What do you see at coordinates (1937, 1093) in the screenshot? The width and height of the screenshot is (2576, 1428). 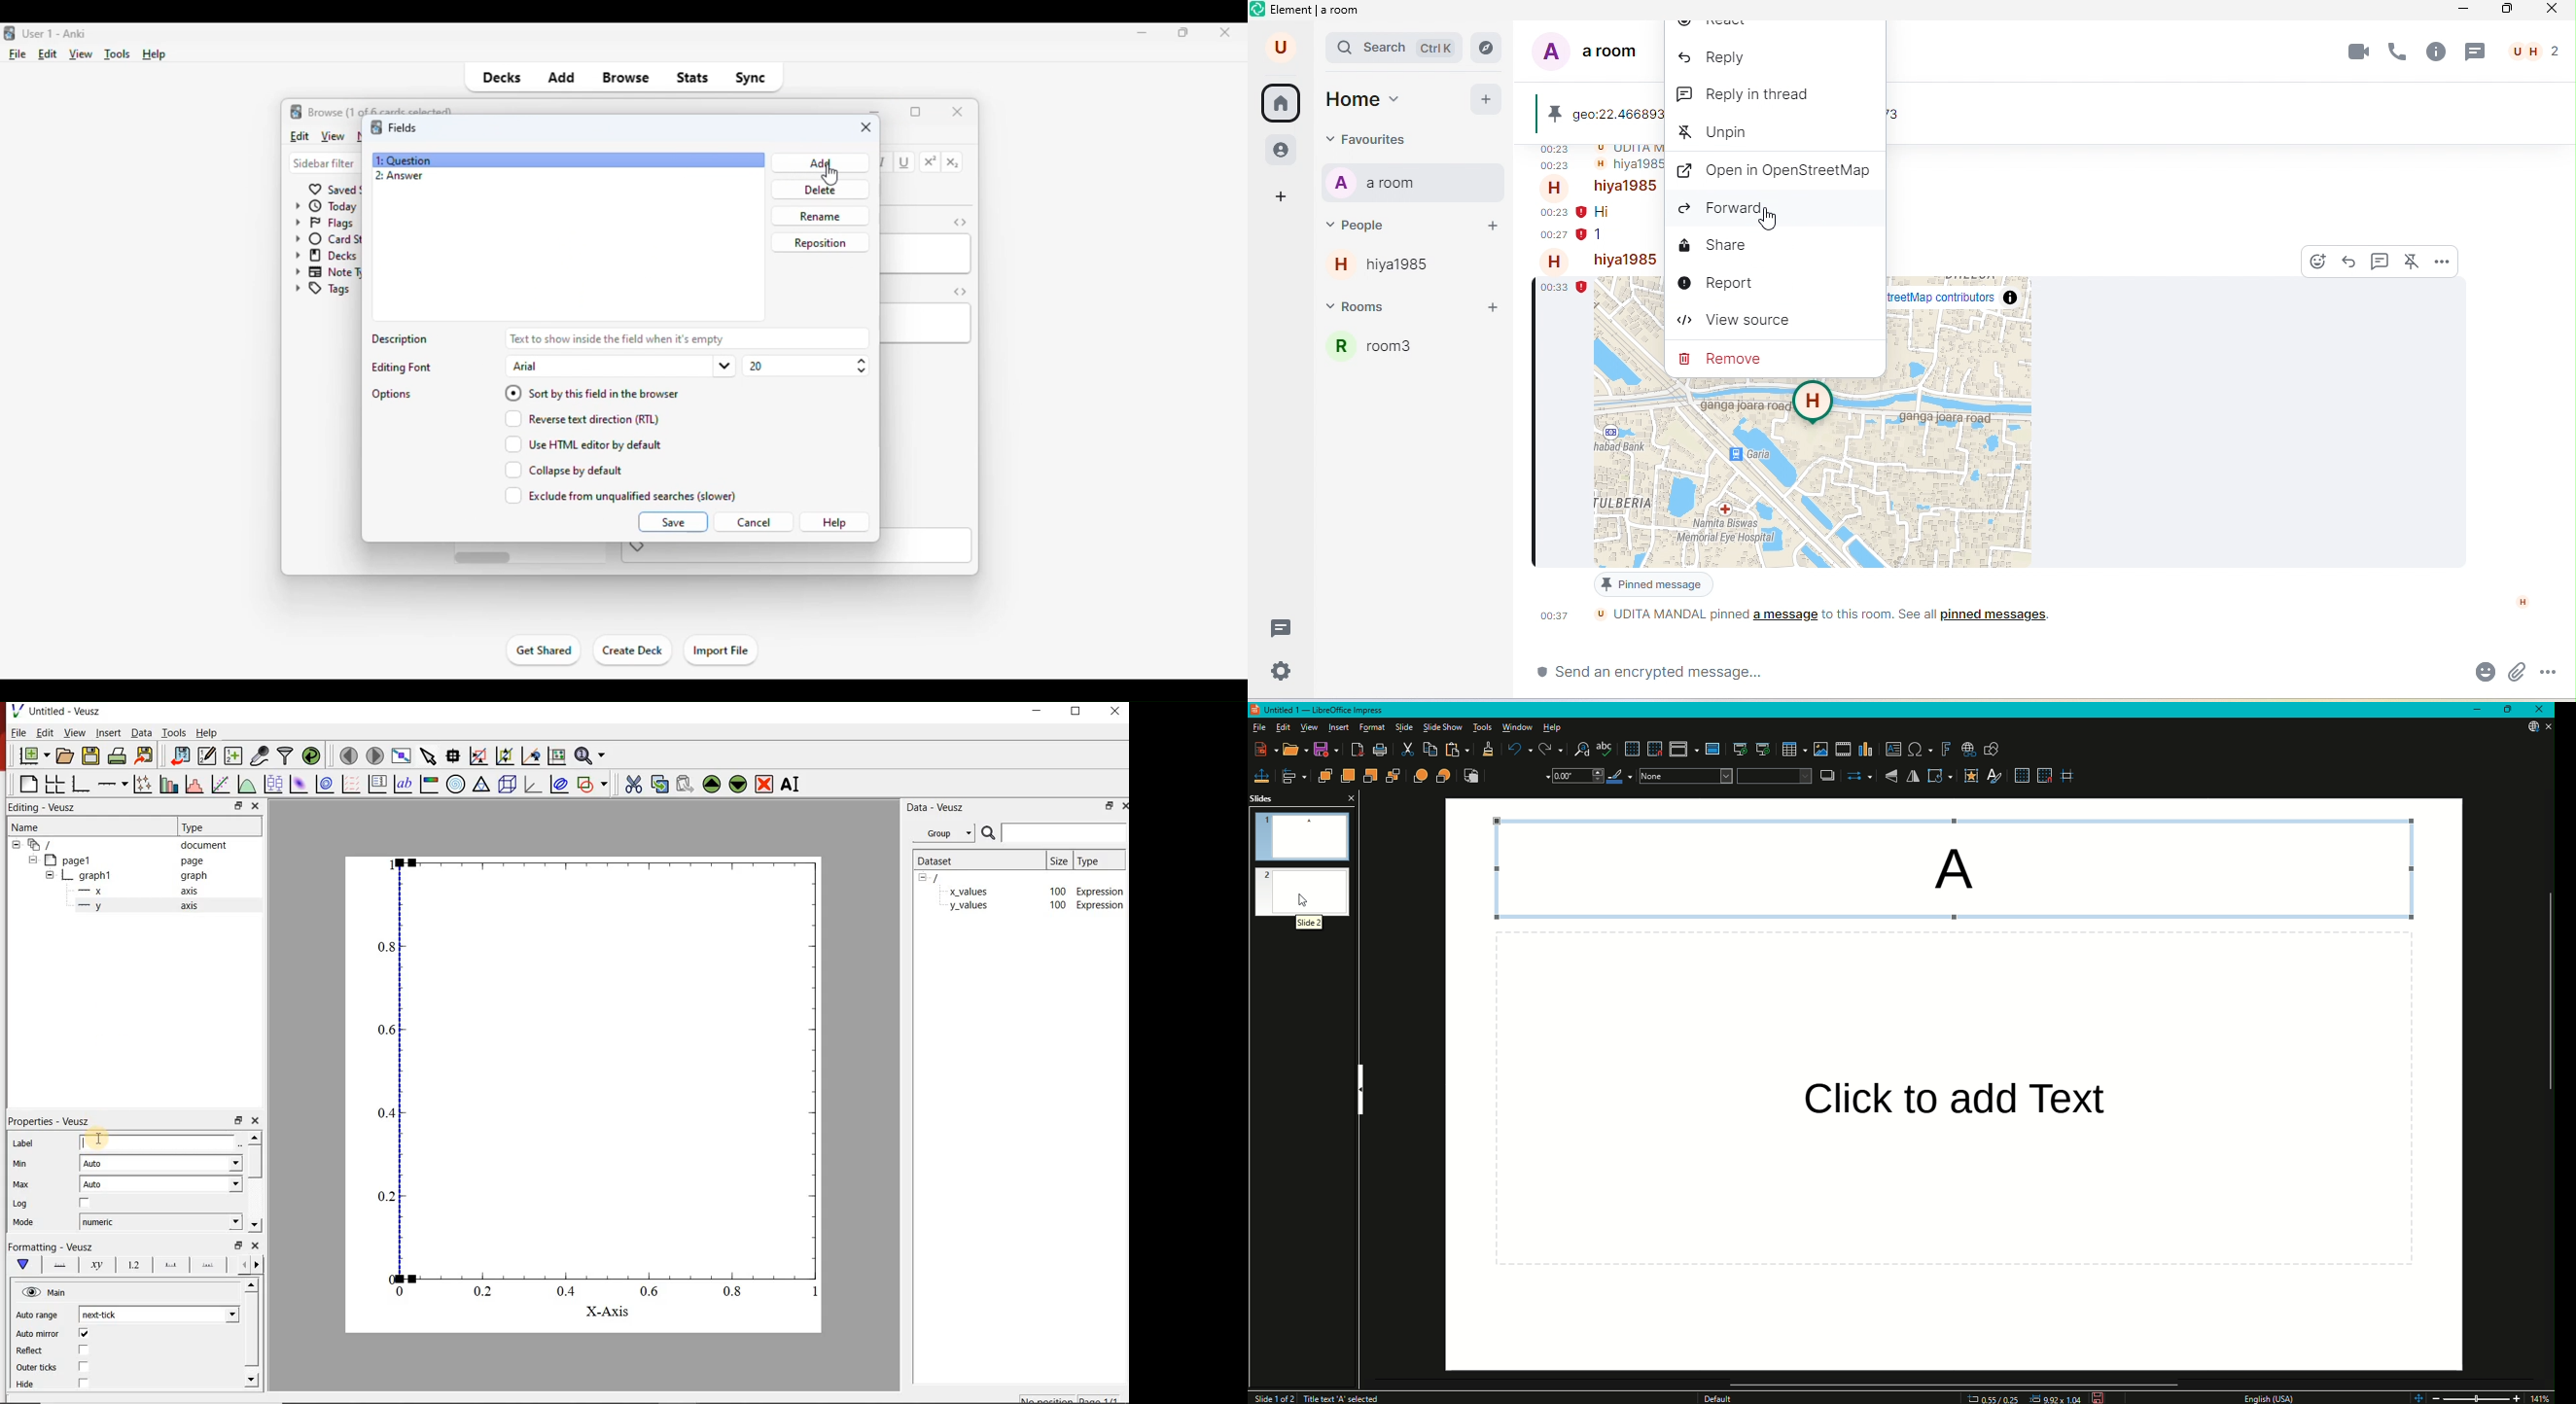 I see `` at bounding box center [1937, 1093].